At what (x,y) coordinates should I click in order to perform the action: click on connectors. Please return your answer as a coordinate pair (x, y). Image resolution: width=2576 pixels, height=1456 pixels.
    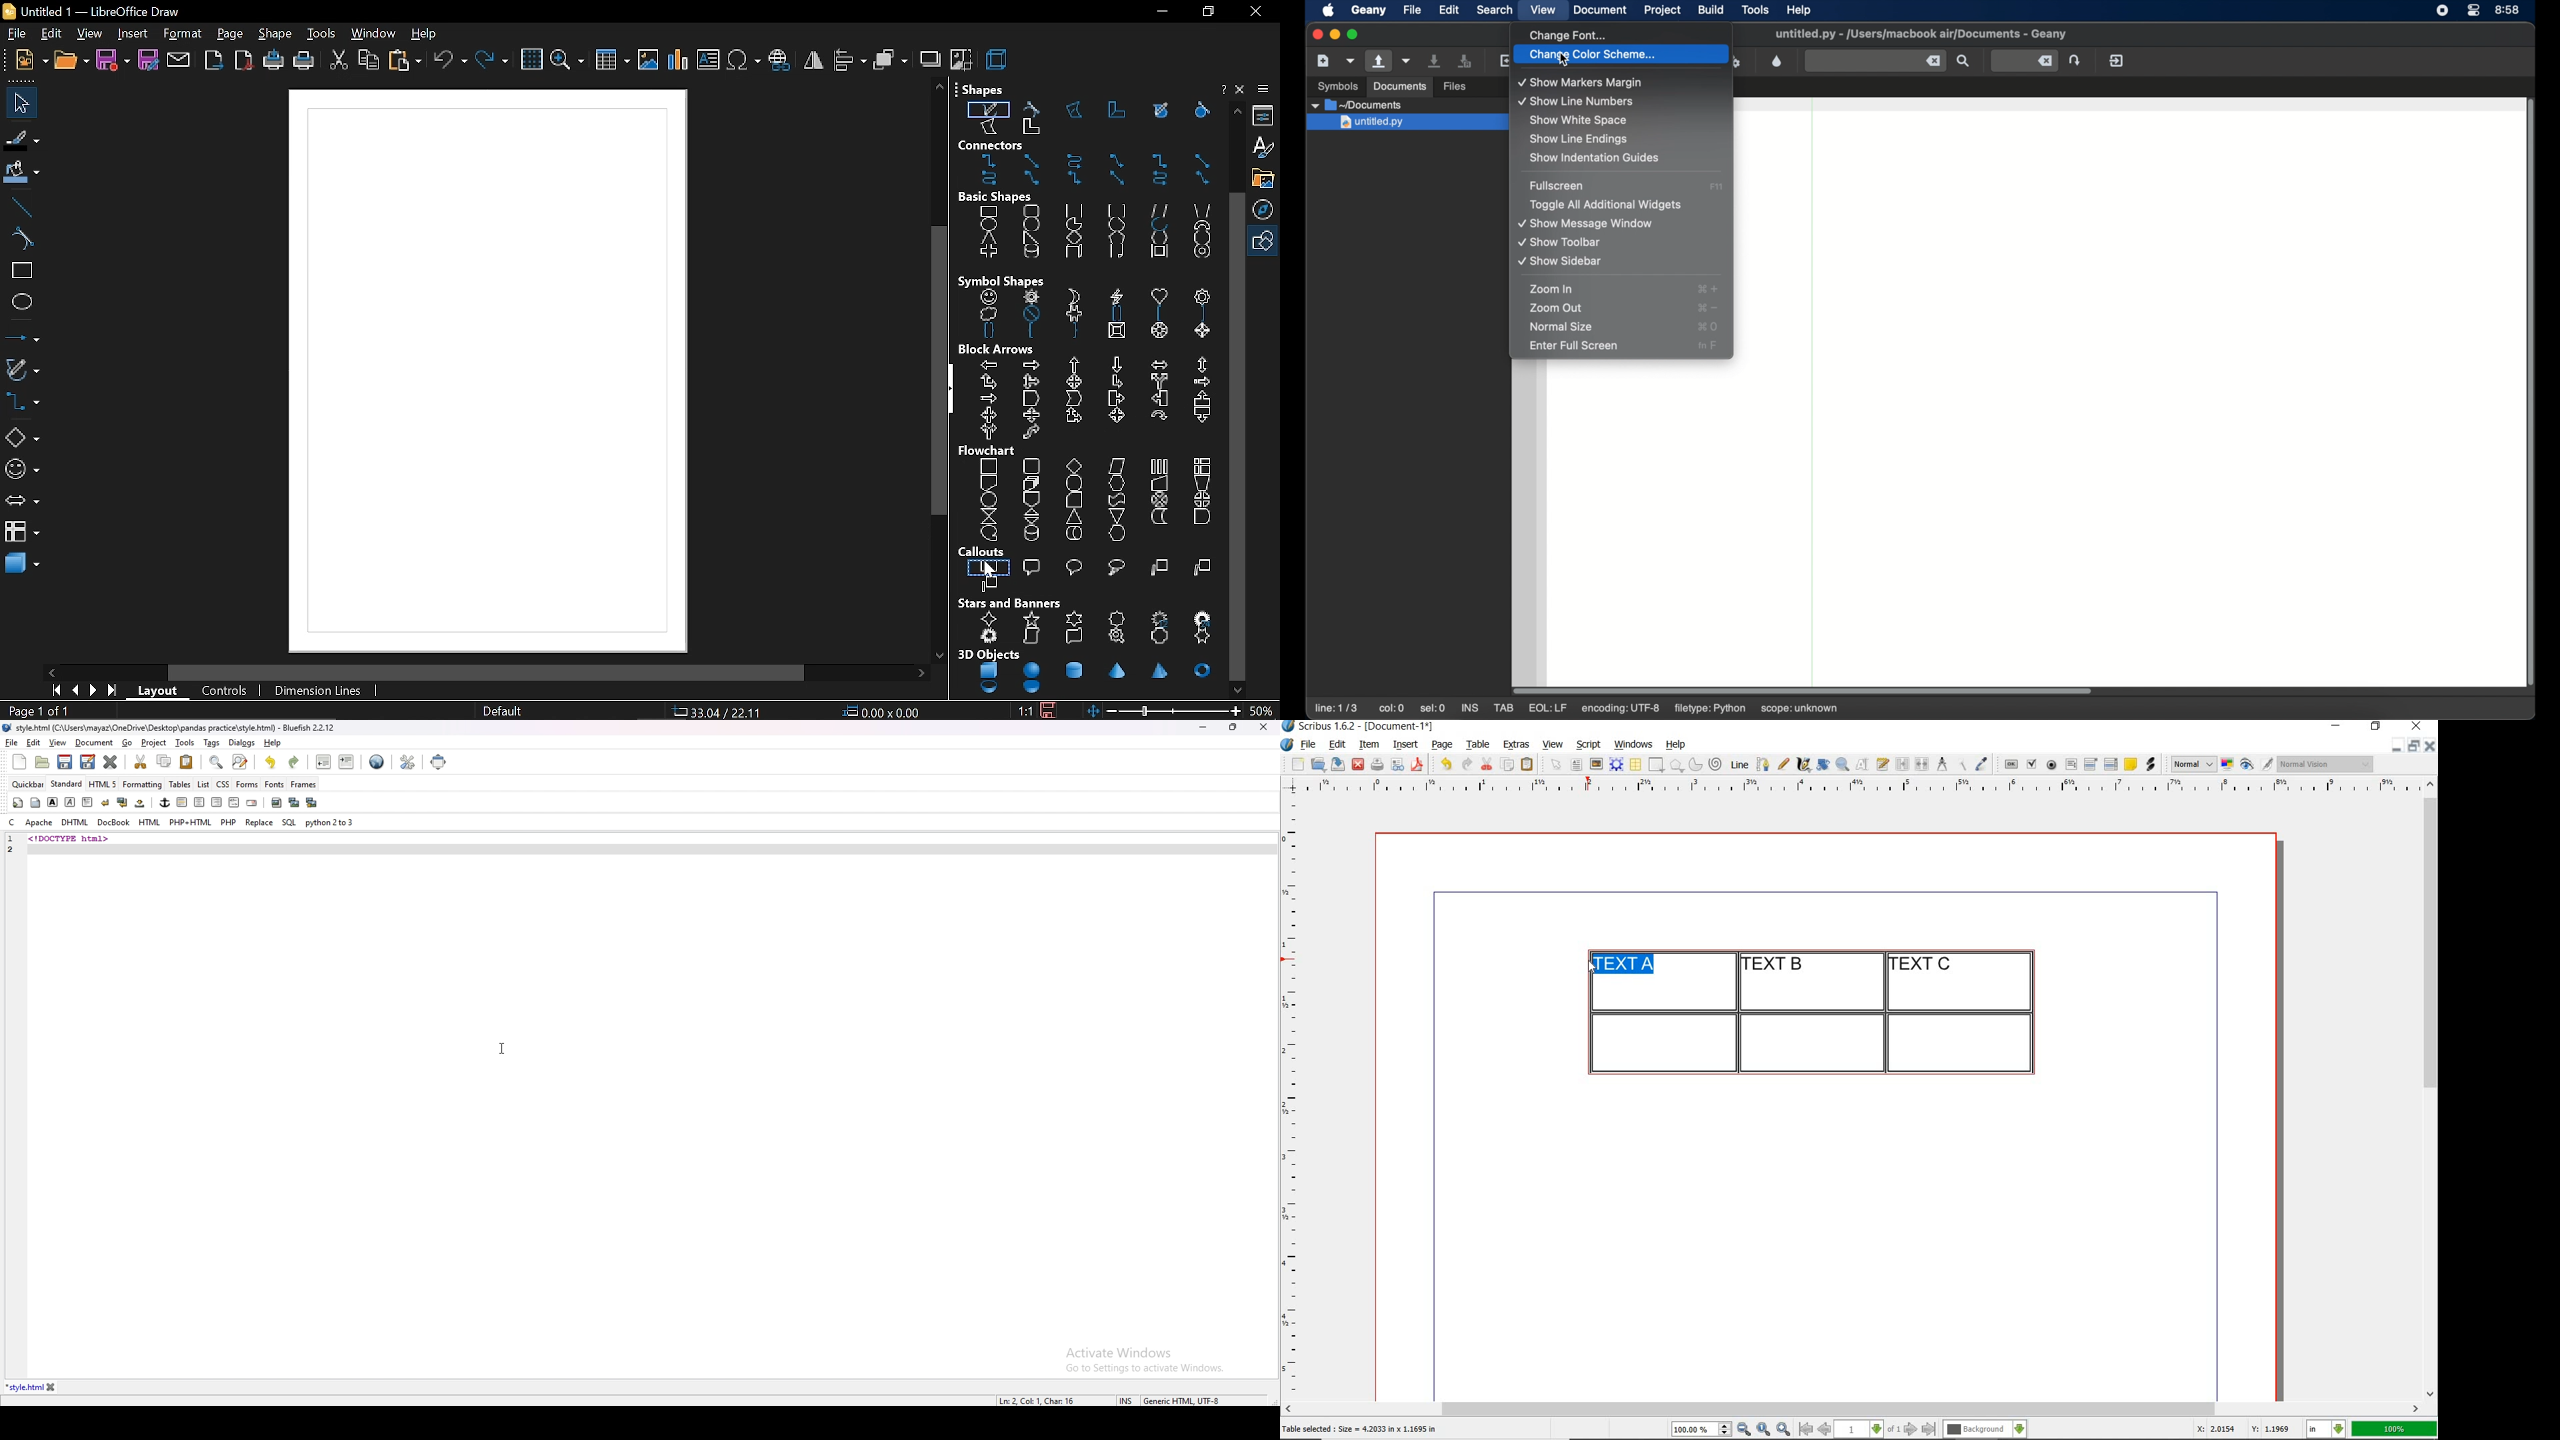
    Looking at the image, I should click on (21, 402).